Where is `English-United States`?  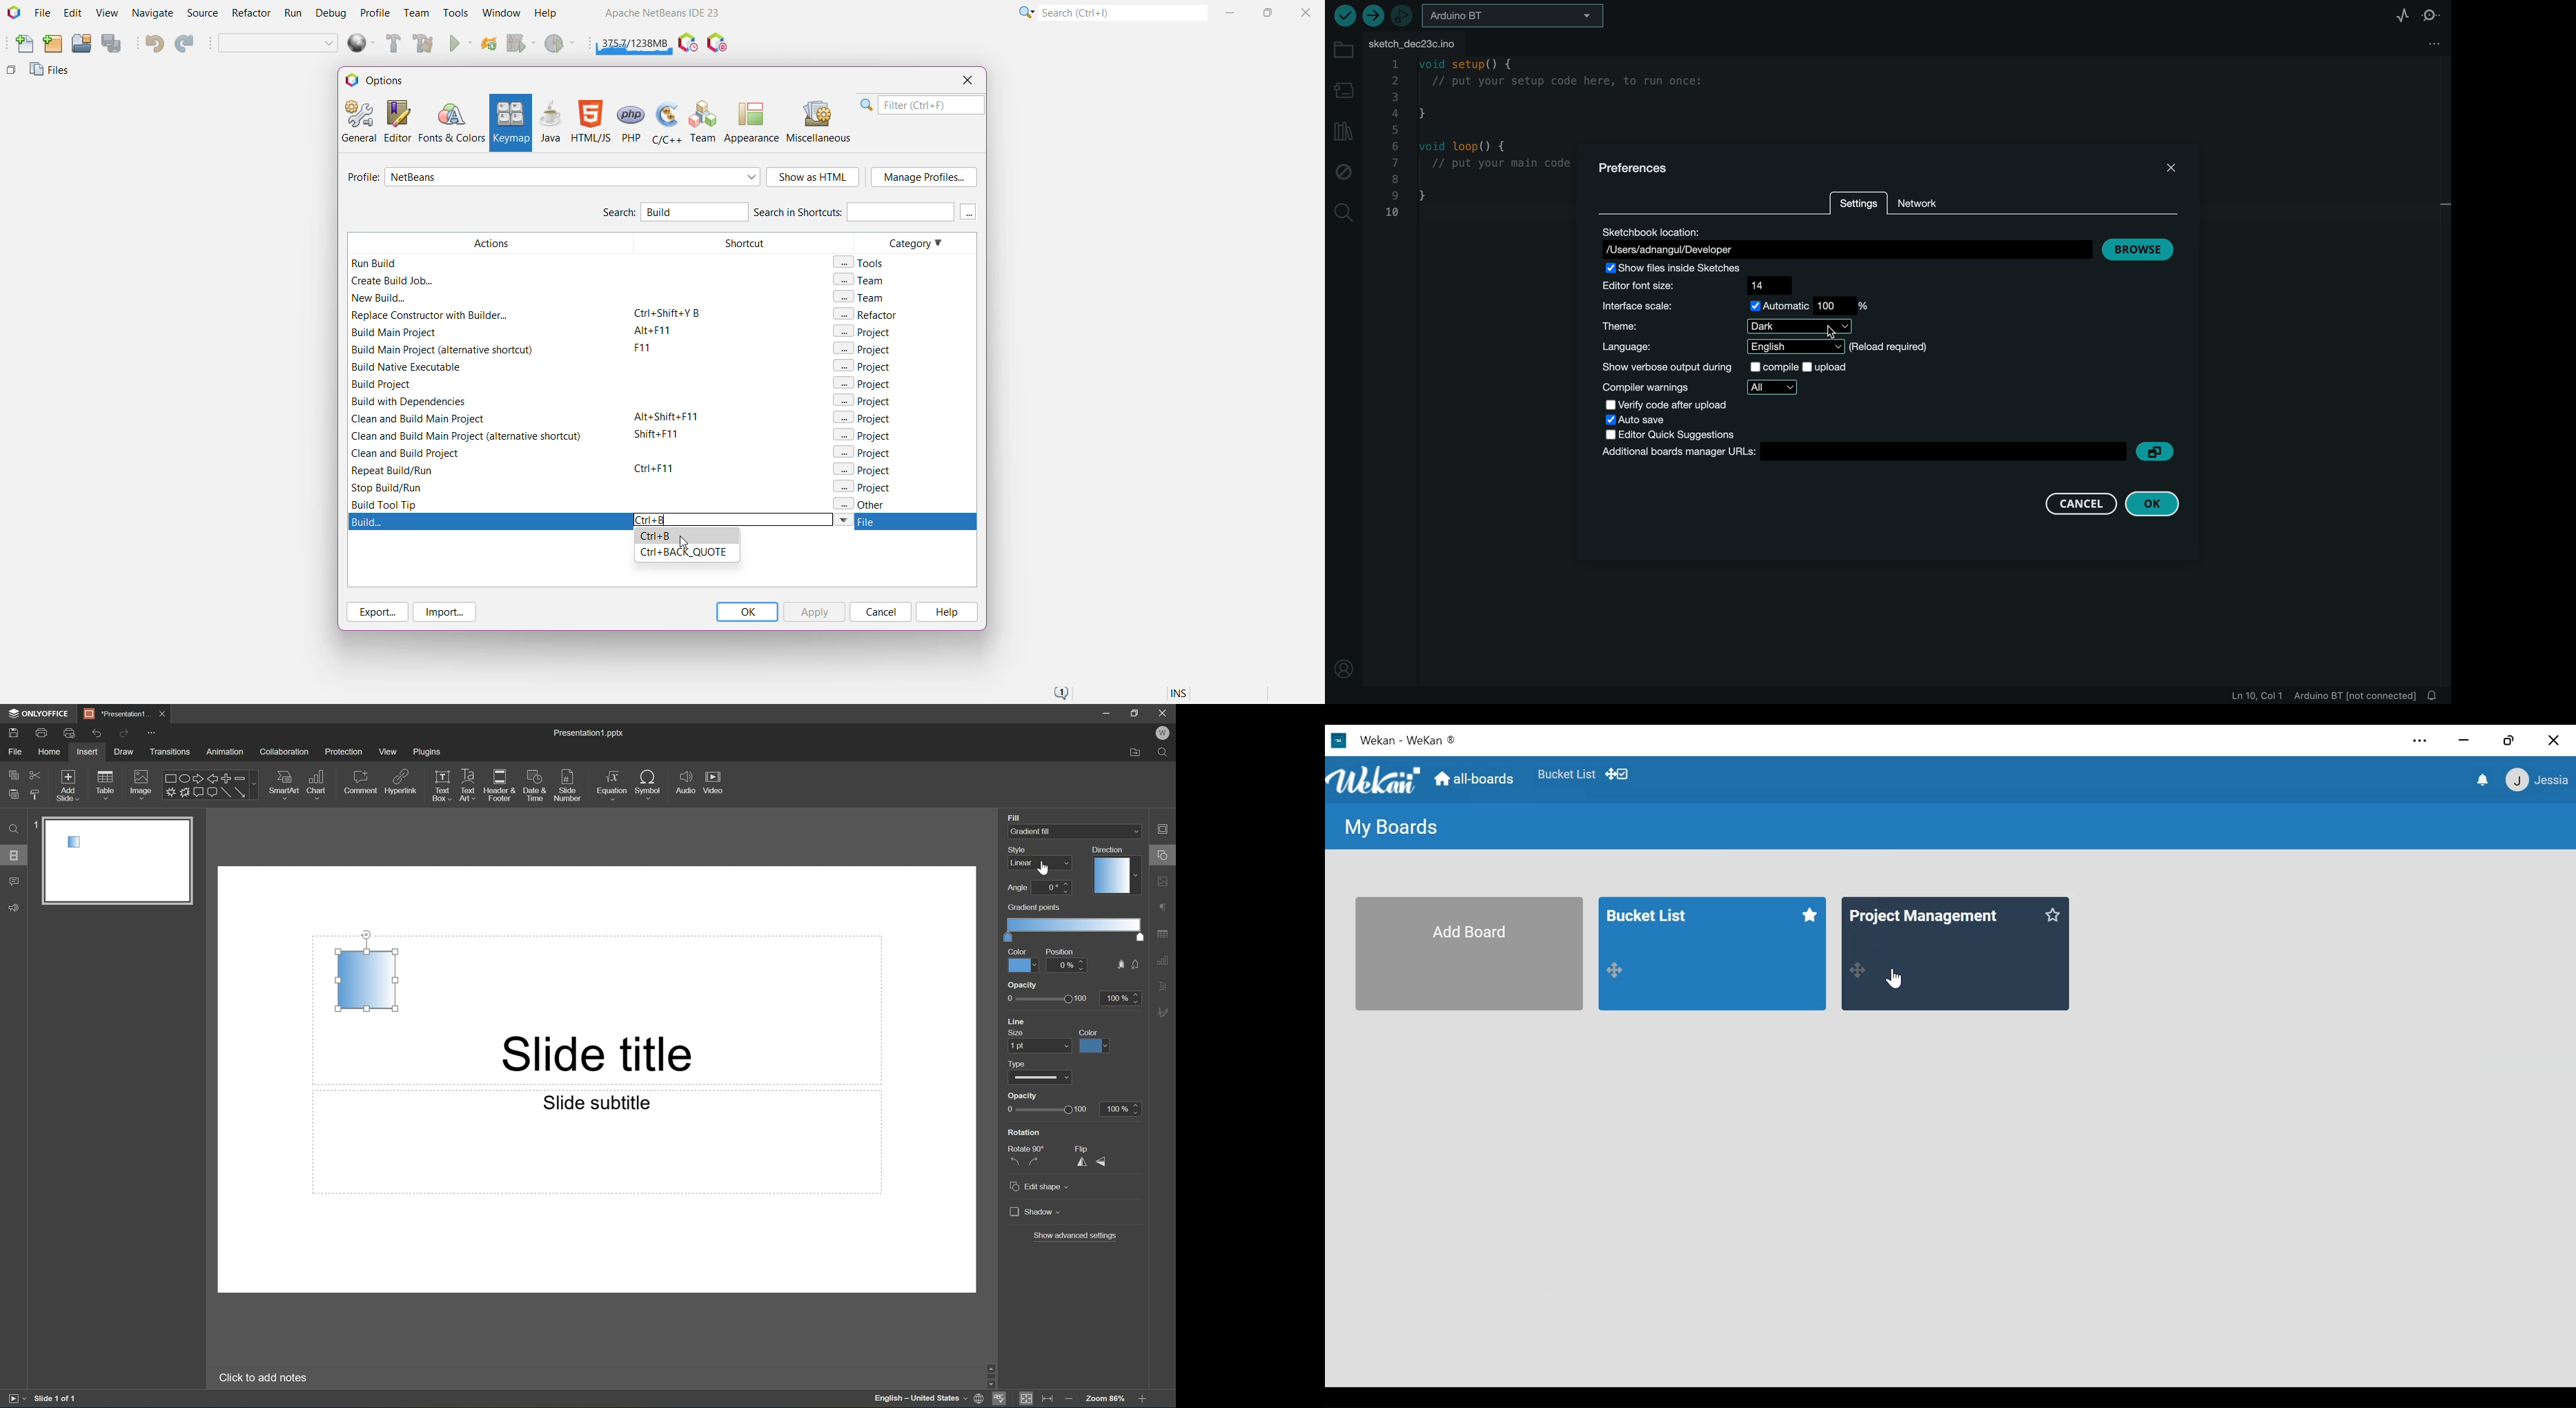
English-United States is located at coordinates (919, 1400).